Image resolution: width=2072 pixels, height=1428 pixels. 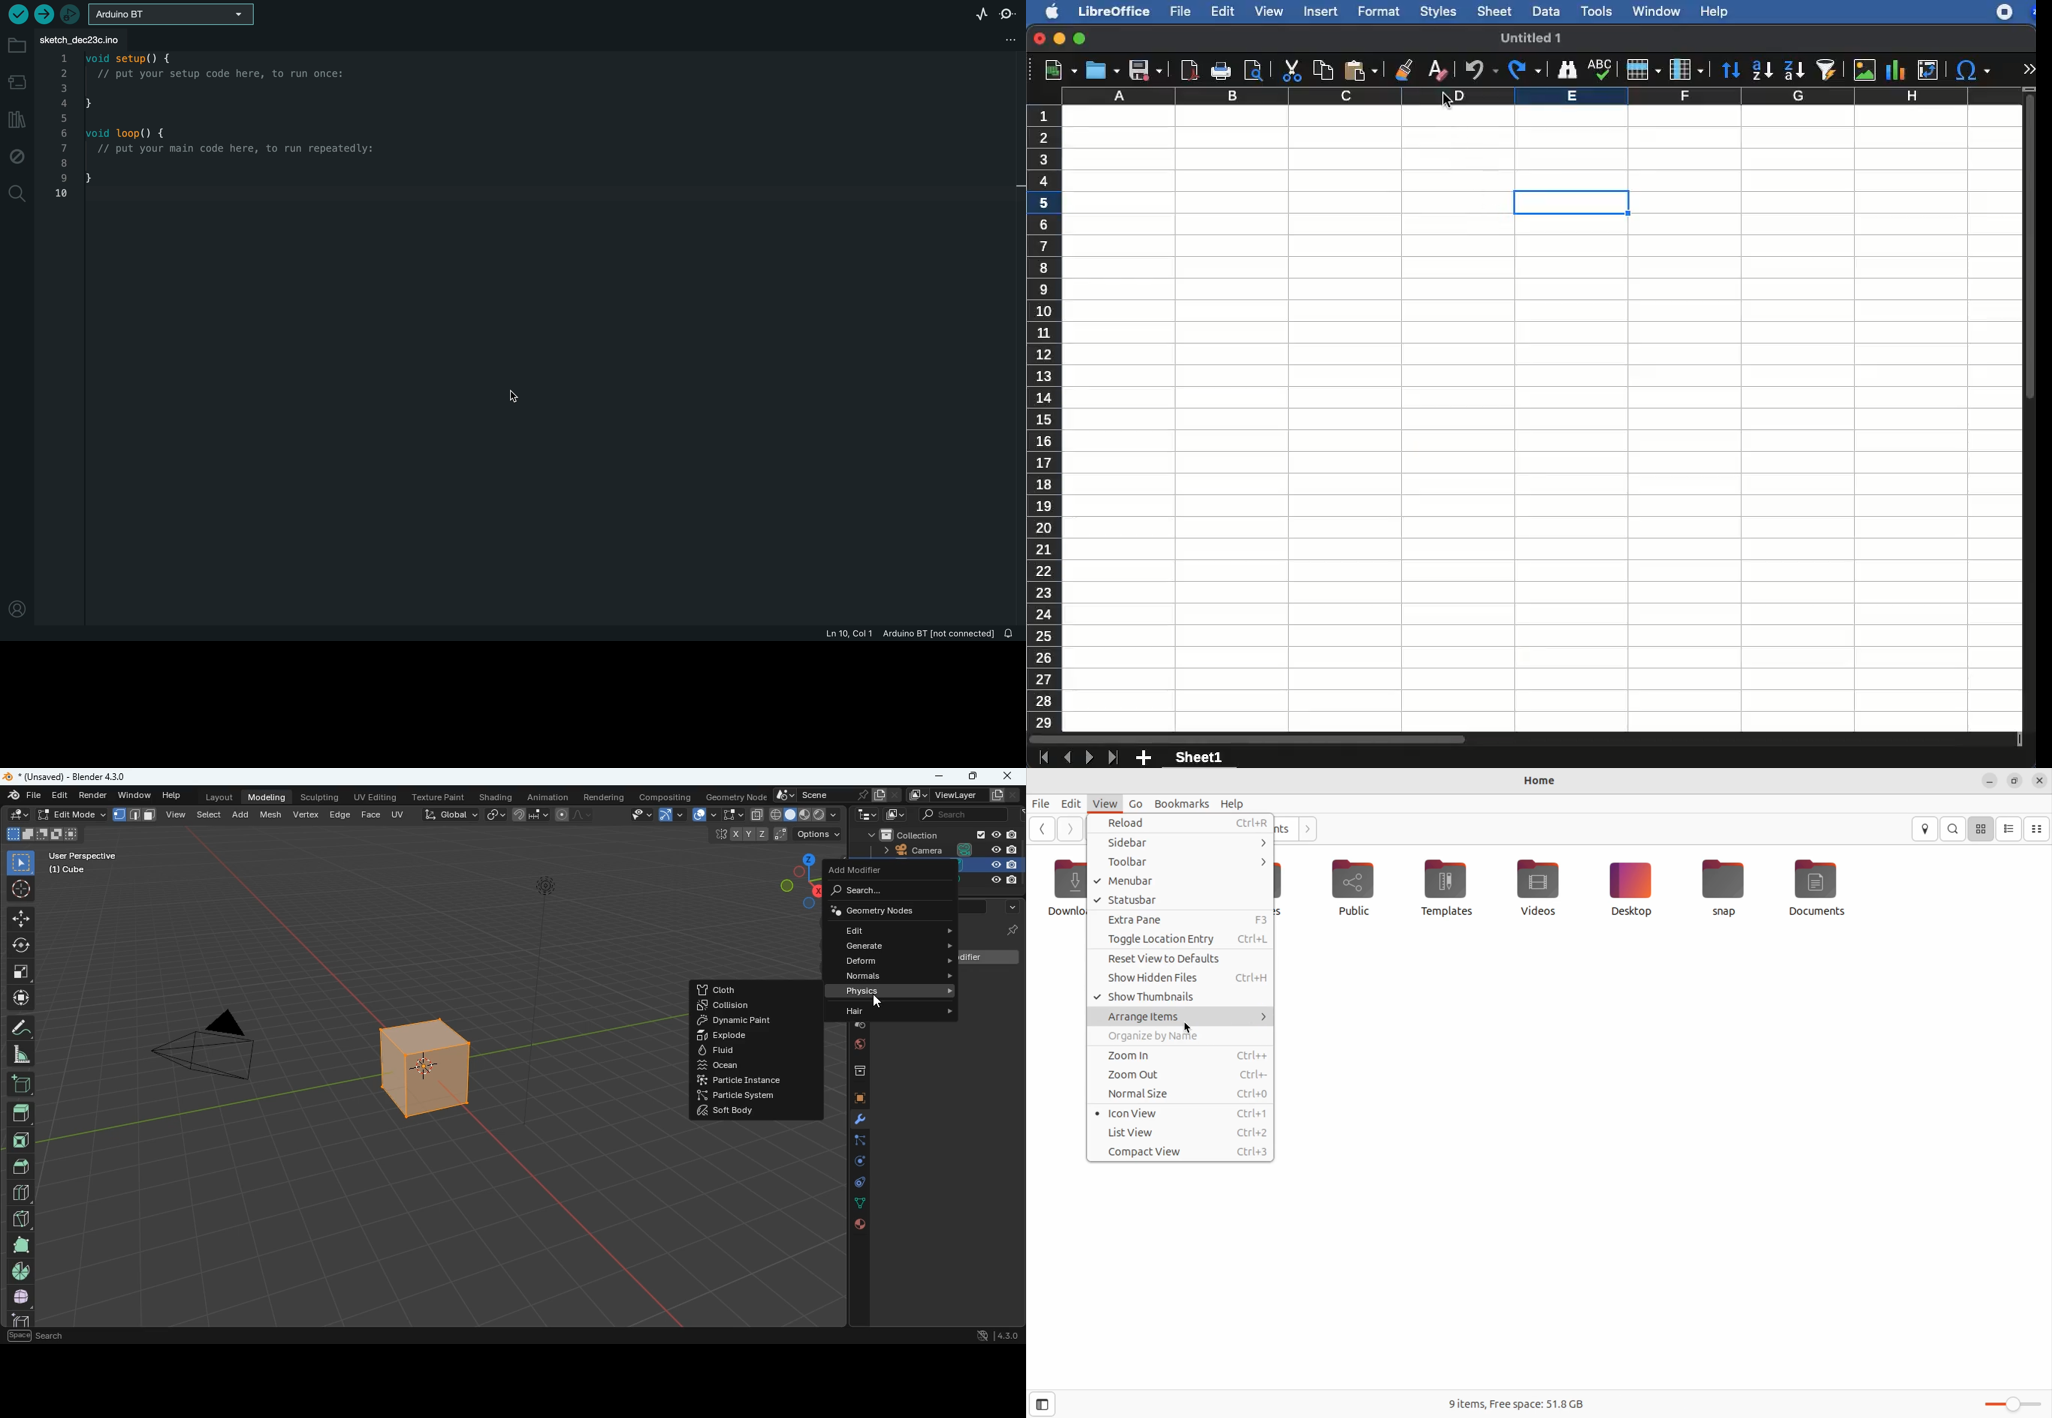 What do you see at coordinates (222, 796) in the screenshot?
I see `layout` at bounding box center [222, 796].